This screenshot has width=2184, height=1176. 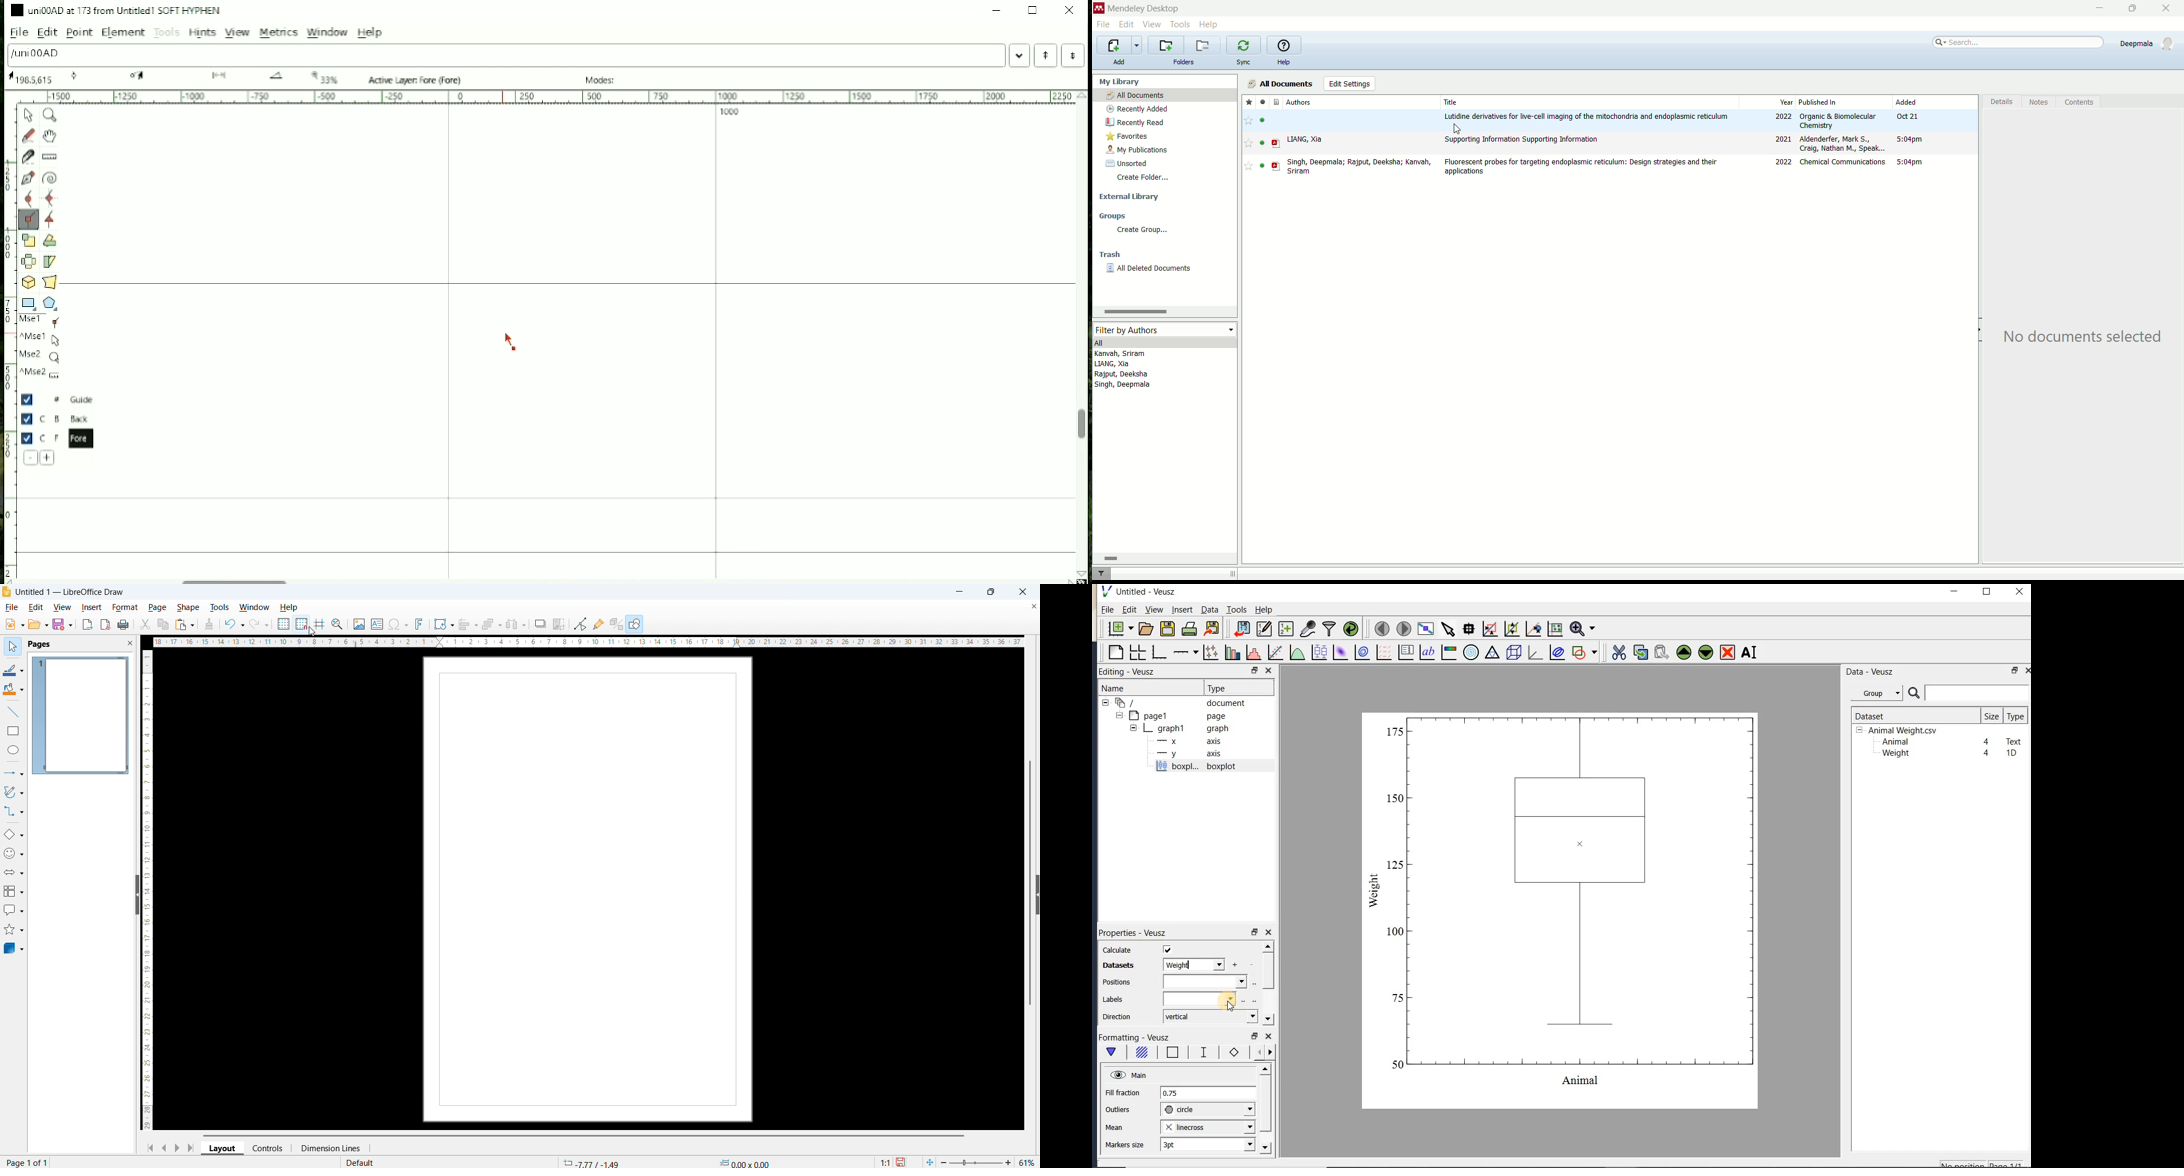 What do you see at coordinates (1120, 374) in the screenshot?
I see `Rajput, Deeksha` at bounding box center [1120, 374].